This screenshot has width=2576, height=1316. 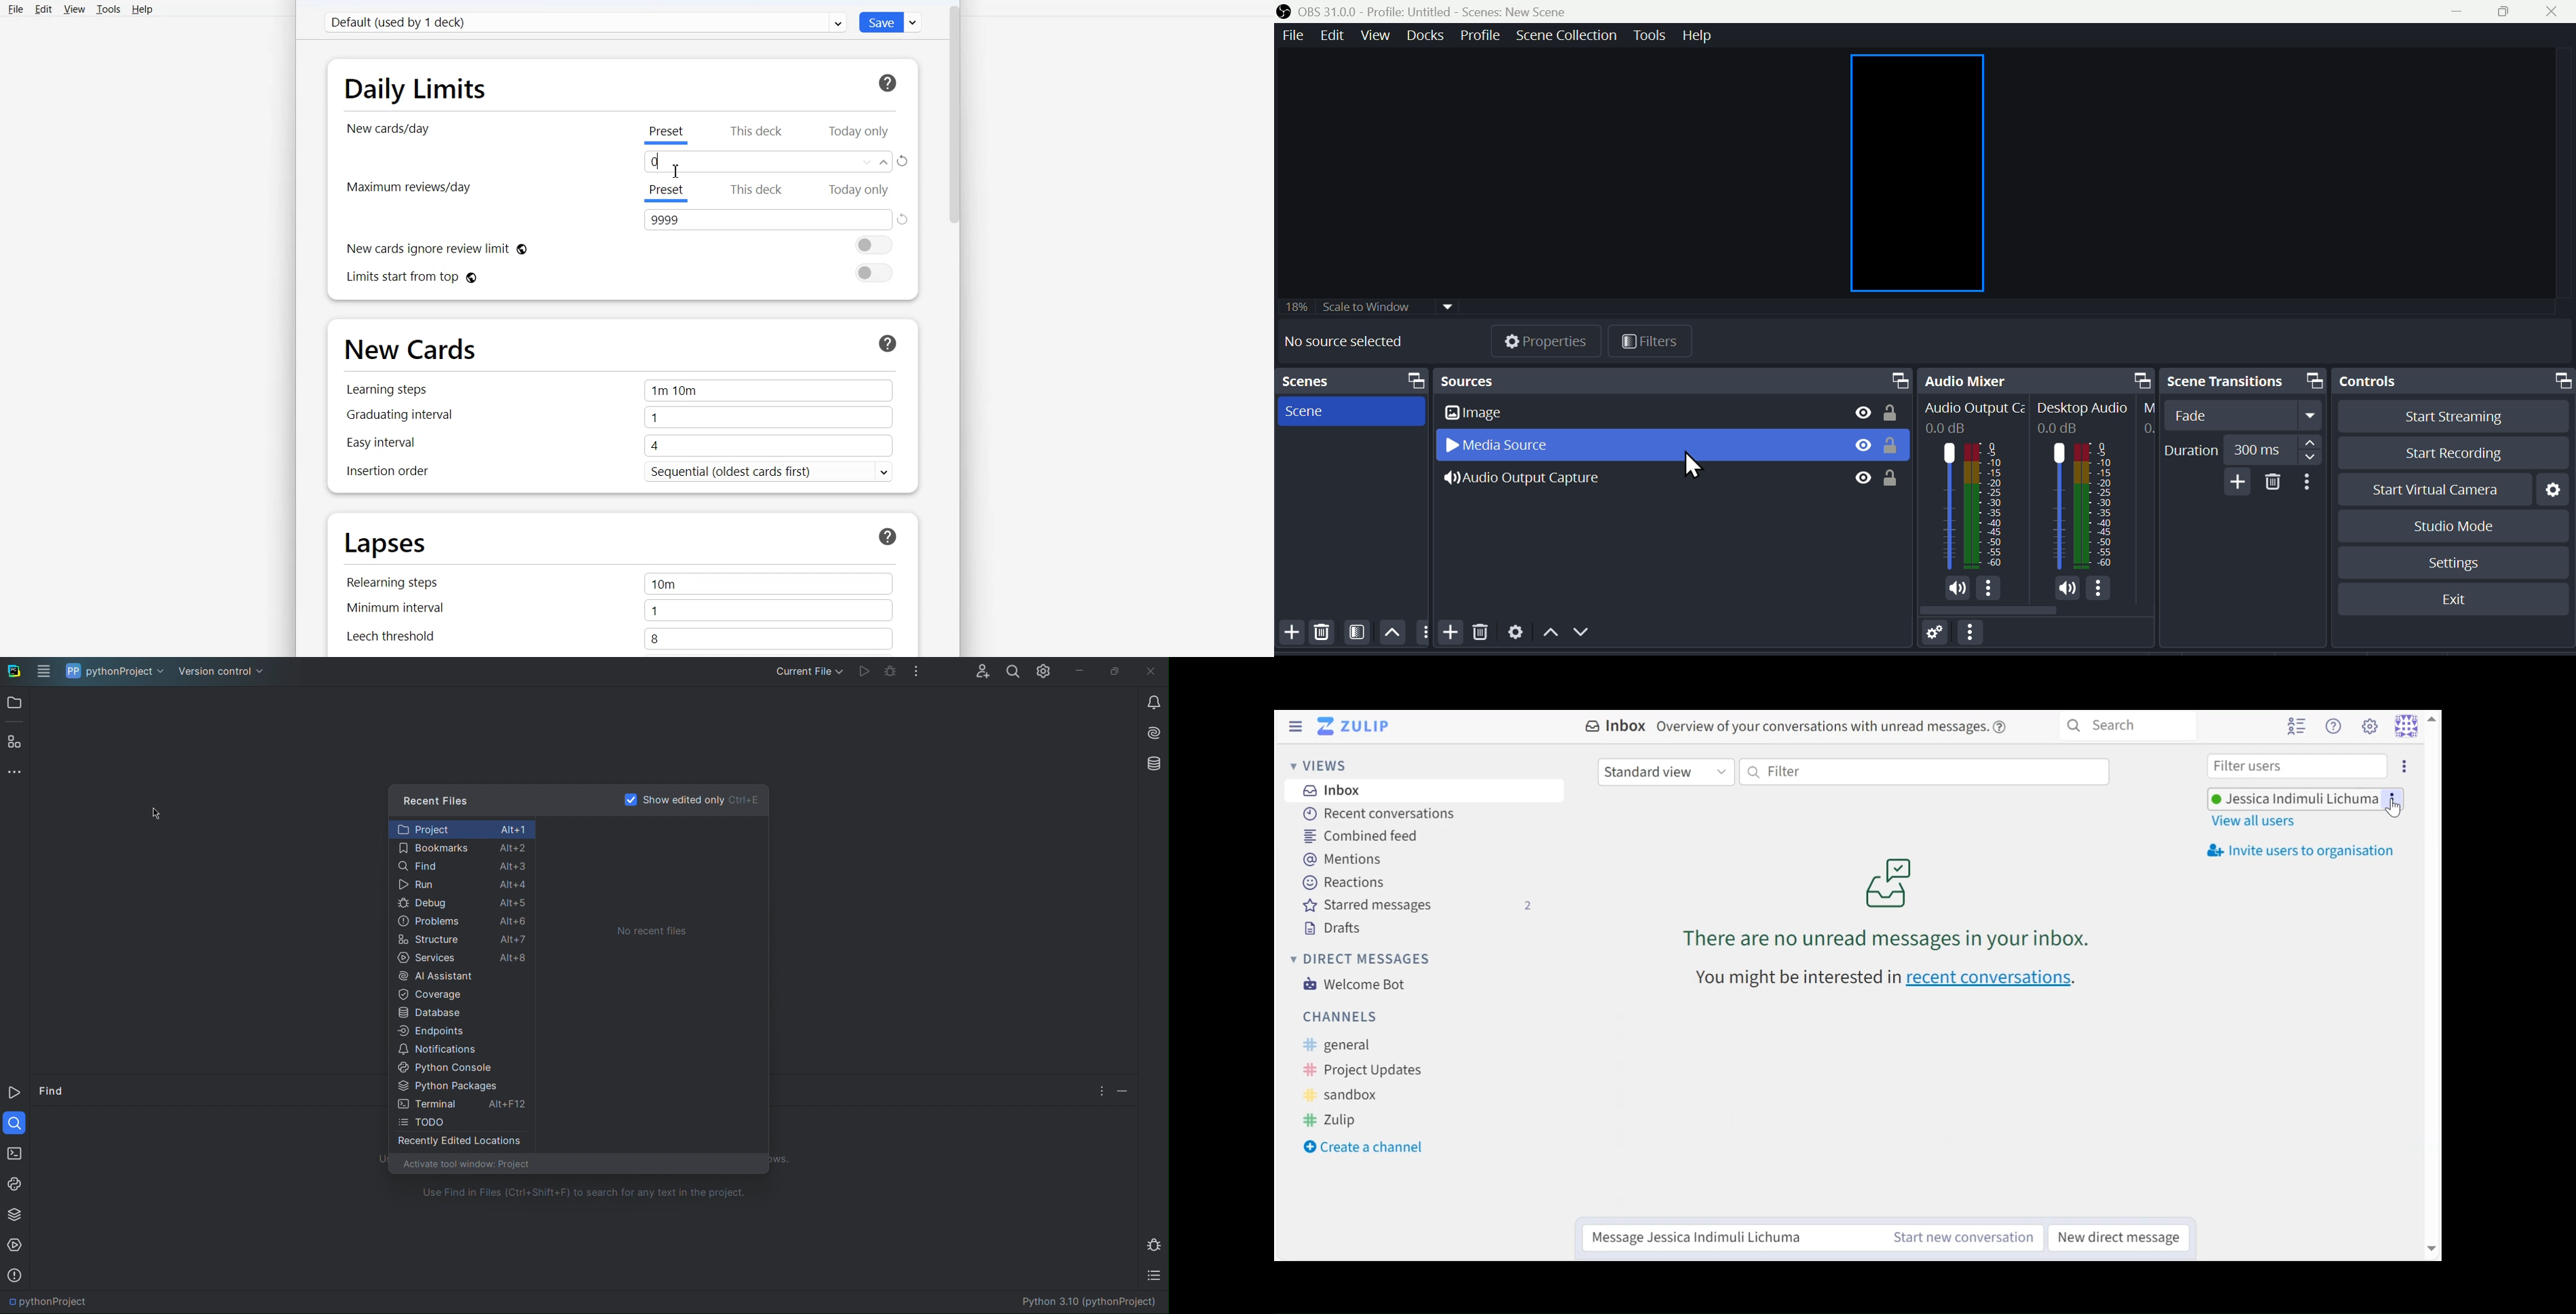 What do you see at coordinates (1862, 478) in the screenshot?
I see `Visibility` at bounding box center [1862, 478].